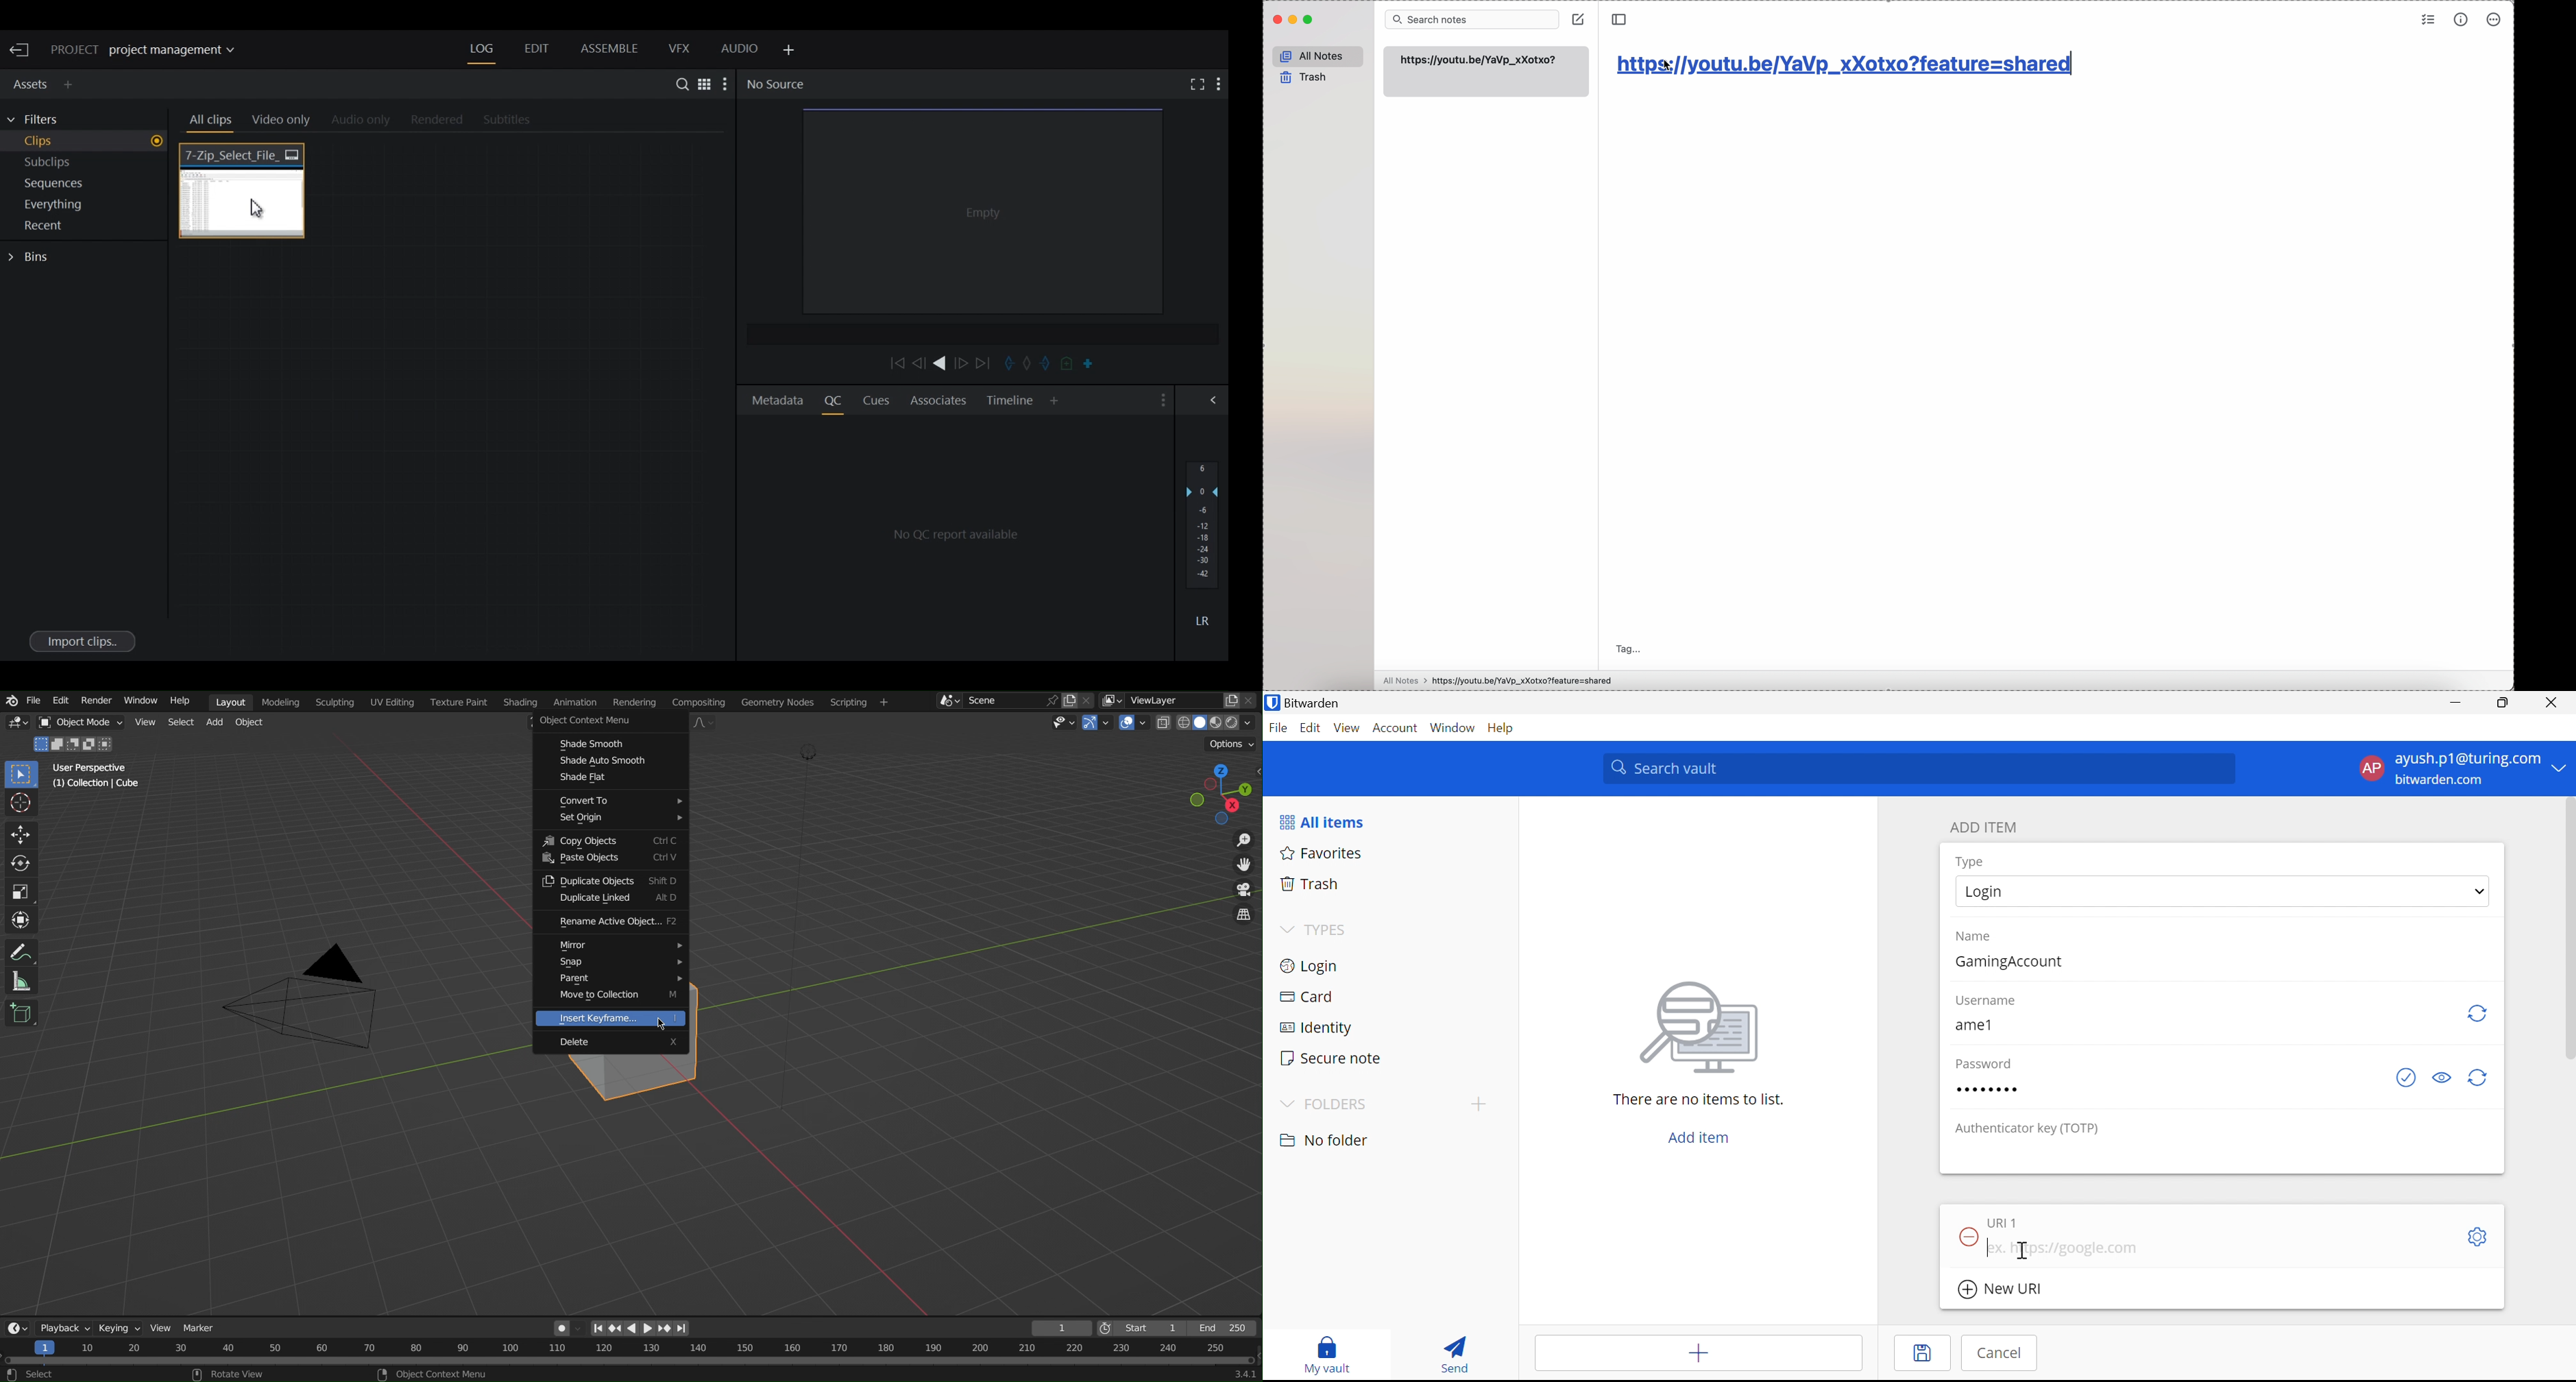 The image size is (2576, 1400). Describe the element at coordinates (1471, 20) in the screenshot. I see `search bar` at that location.